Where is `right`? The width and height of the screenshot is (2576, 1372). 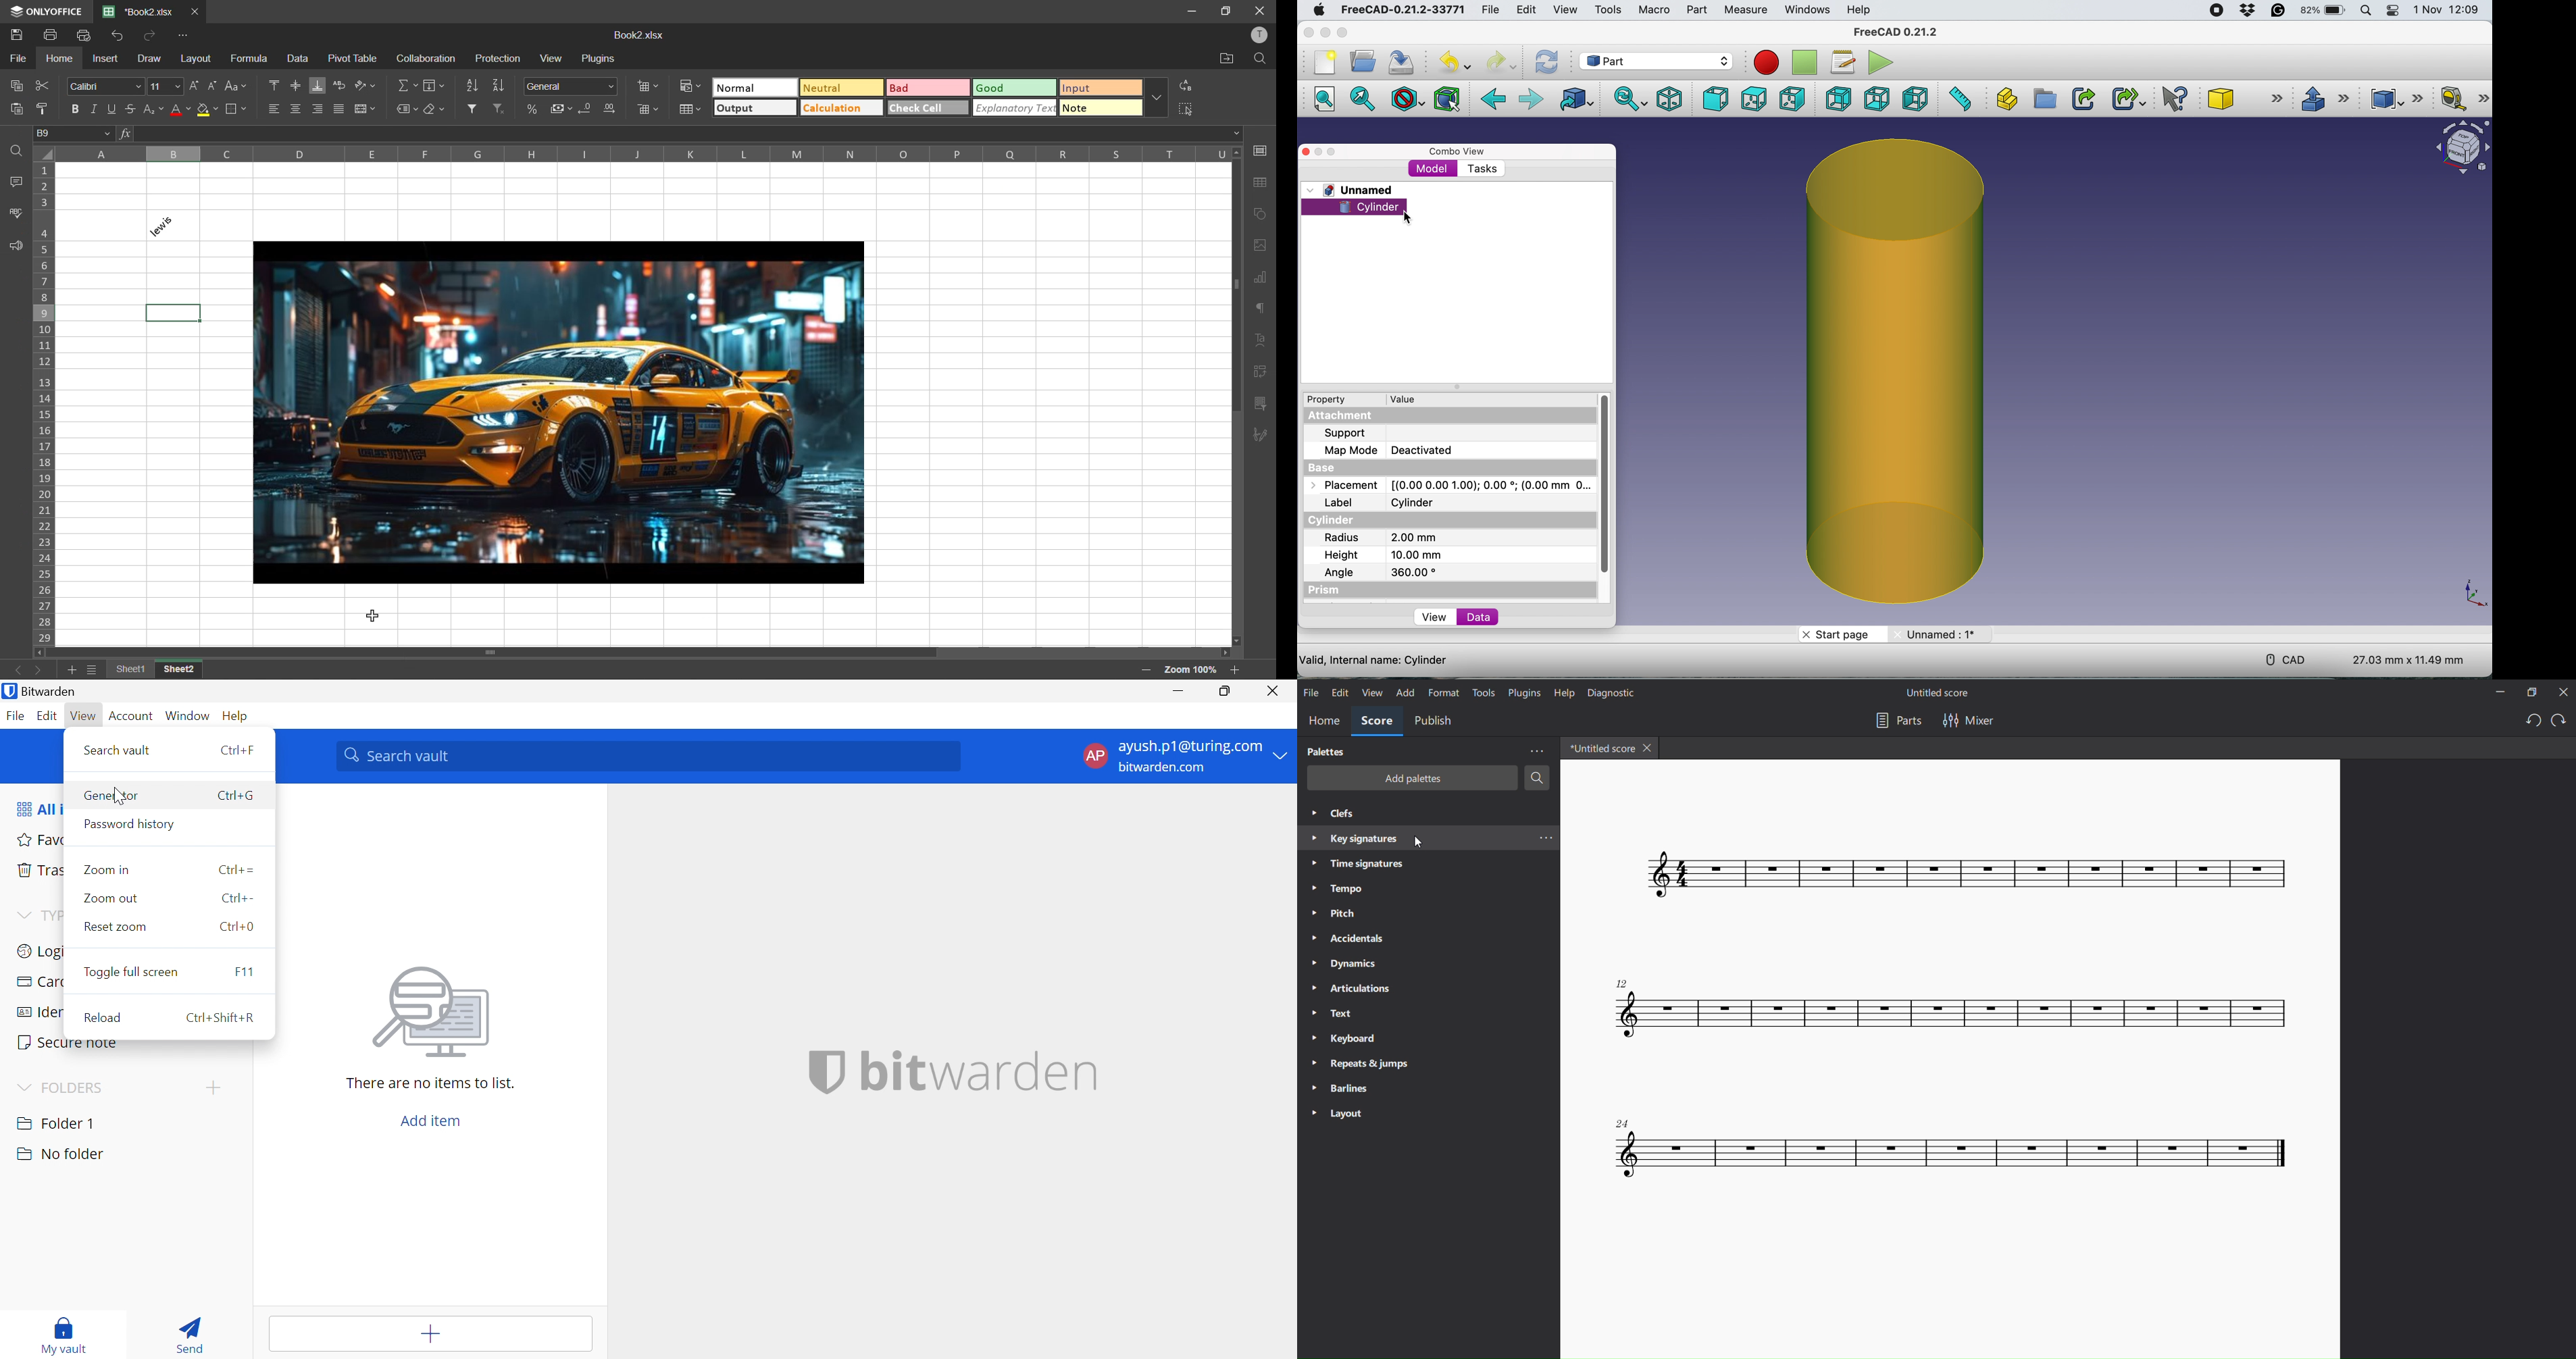 right is located at coordinates (1791, 98).